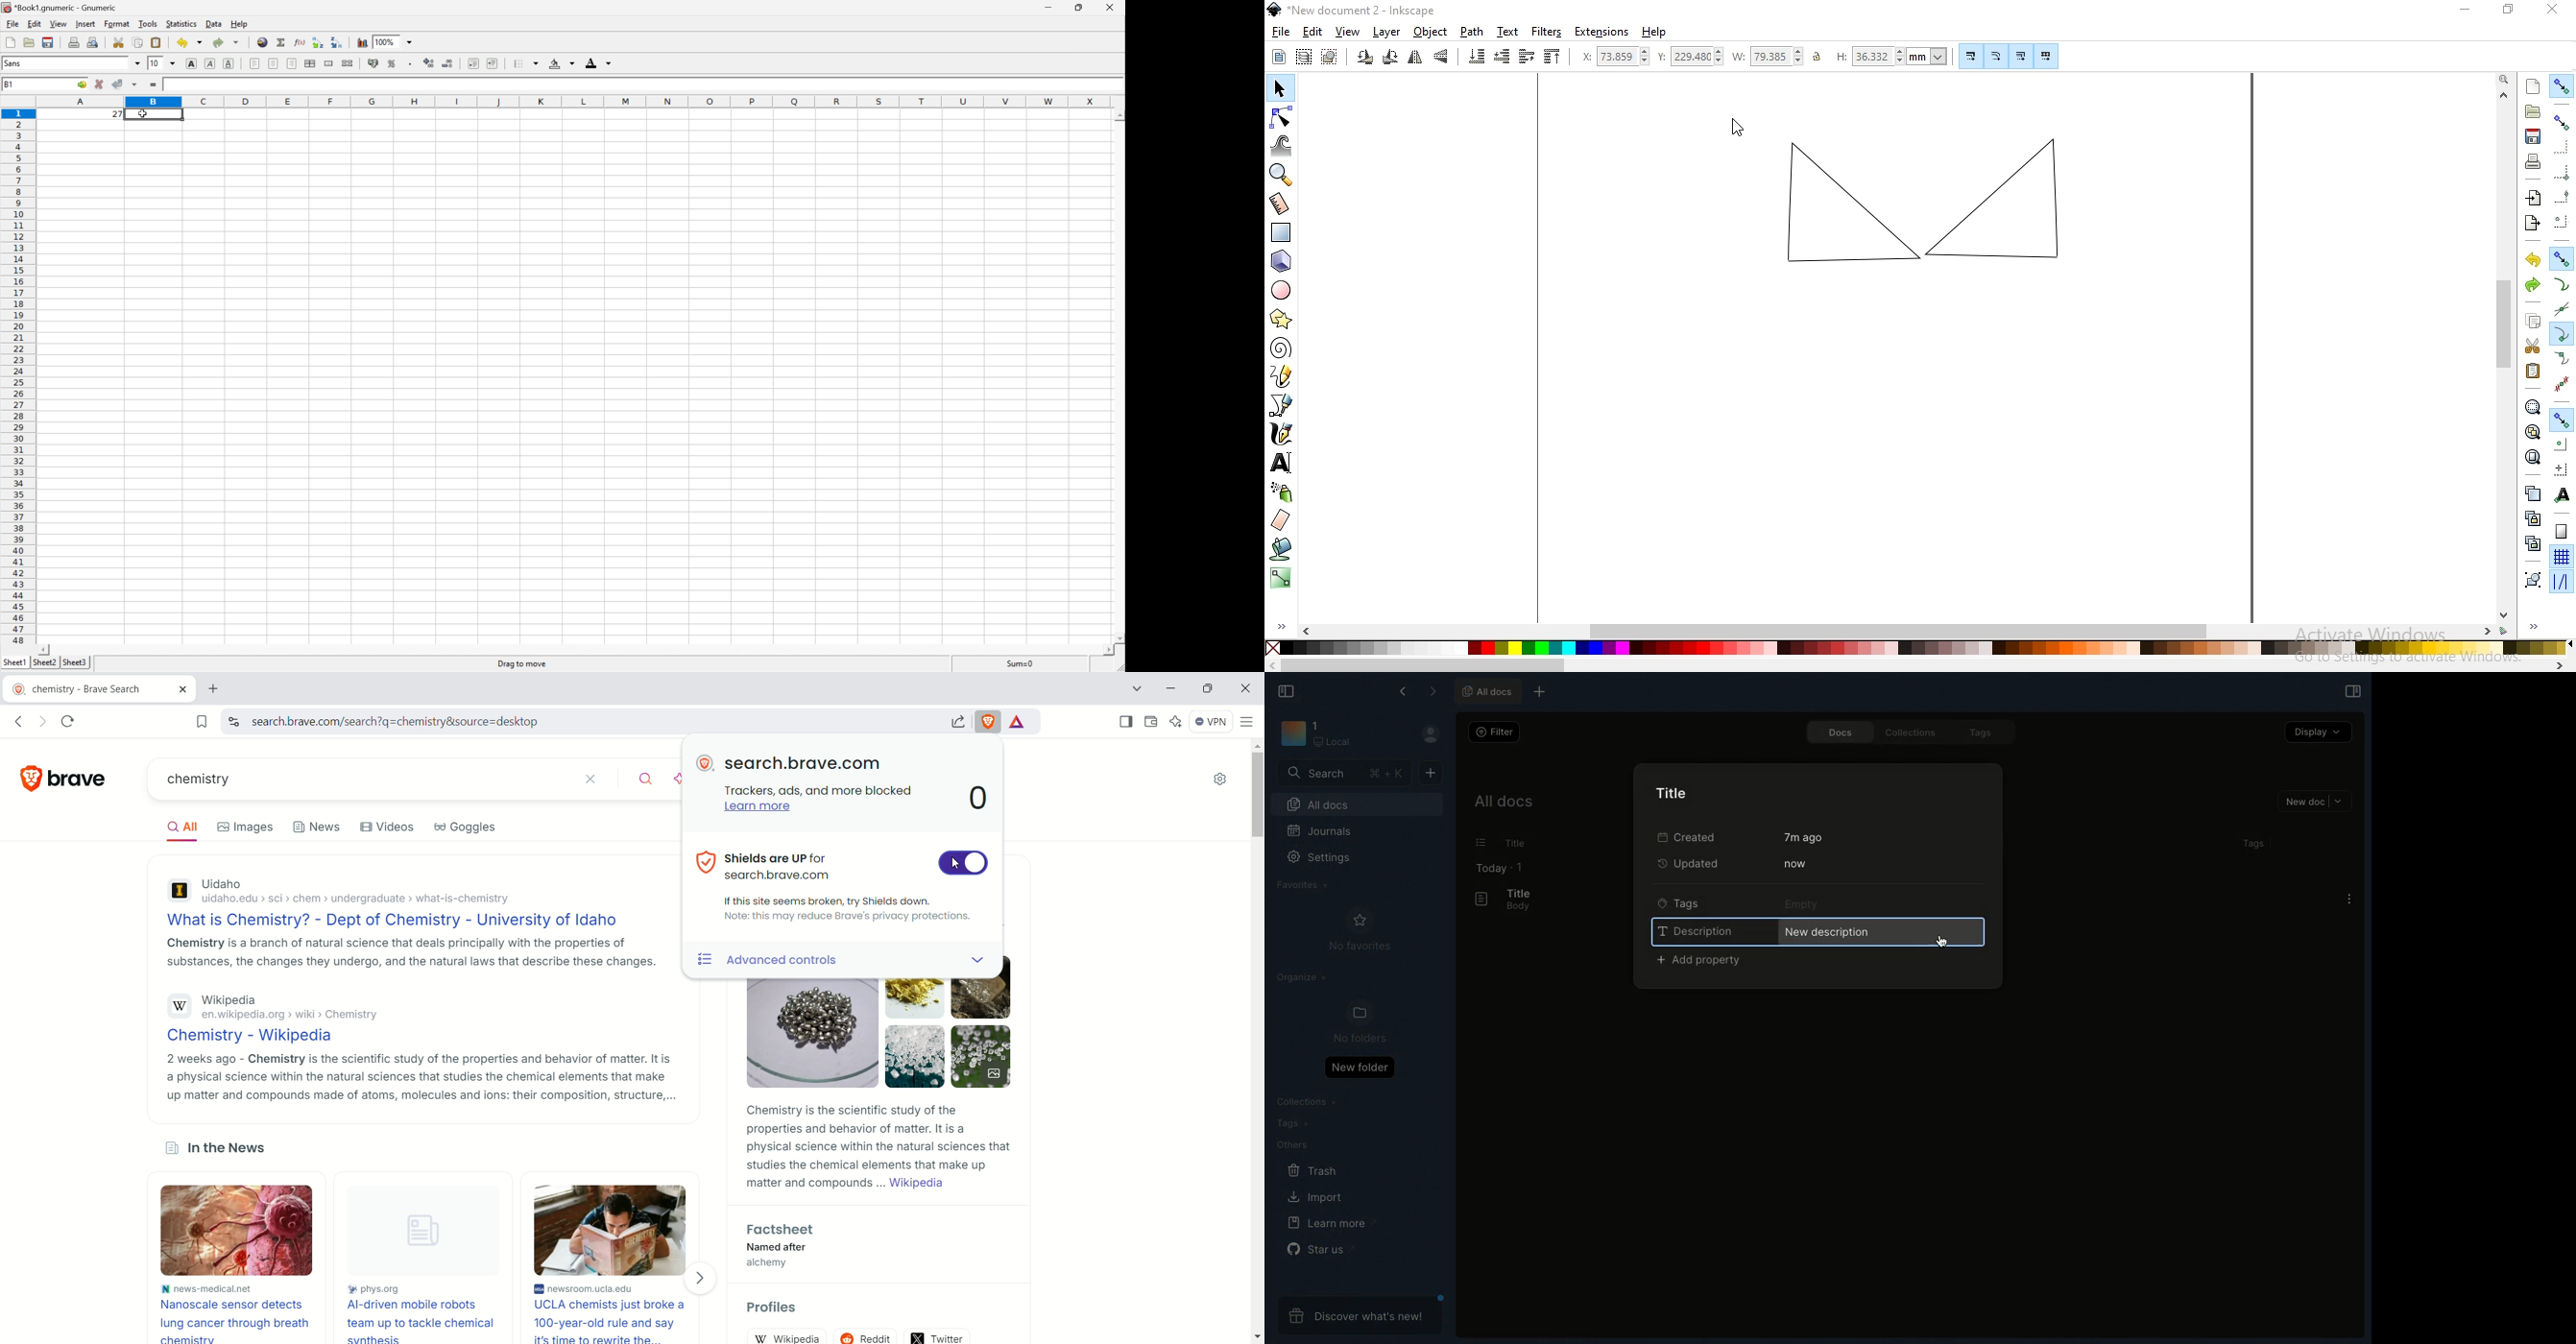 This screenshot has height=1344, width=2576. Describe the element at coordinates (410, 41) in the screenshot. I see `Drop Down` at that location.